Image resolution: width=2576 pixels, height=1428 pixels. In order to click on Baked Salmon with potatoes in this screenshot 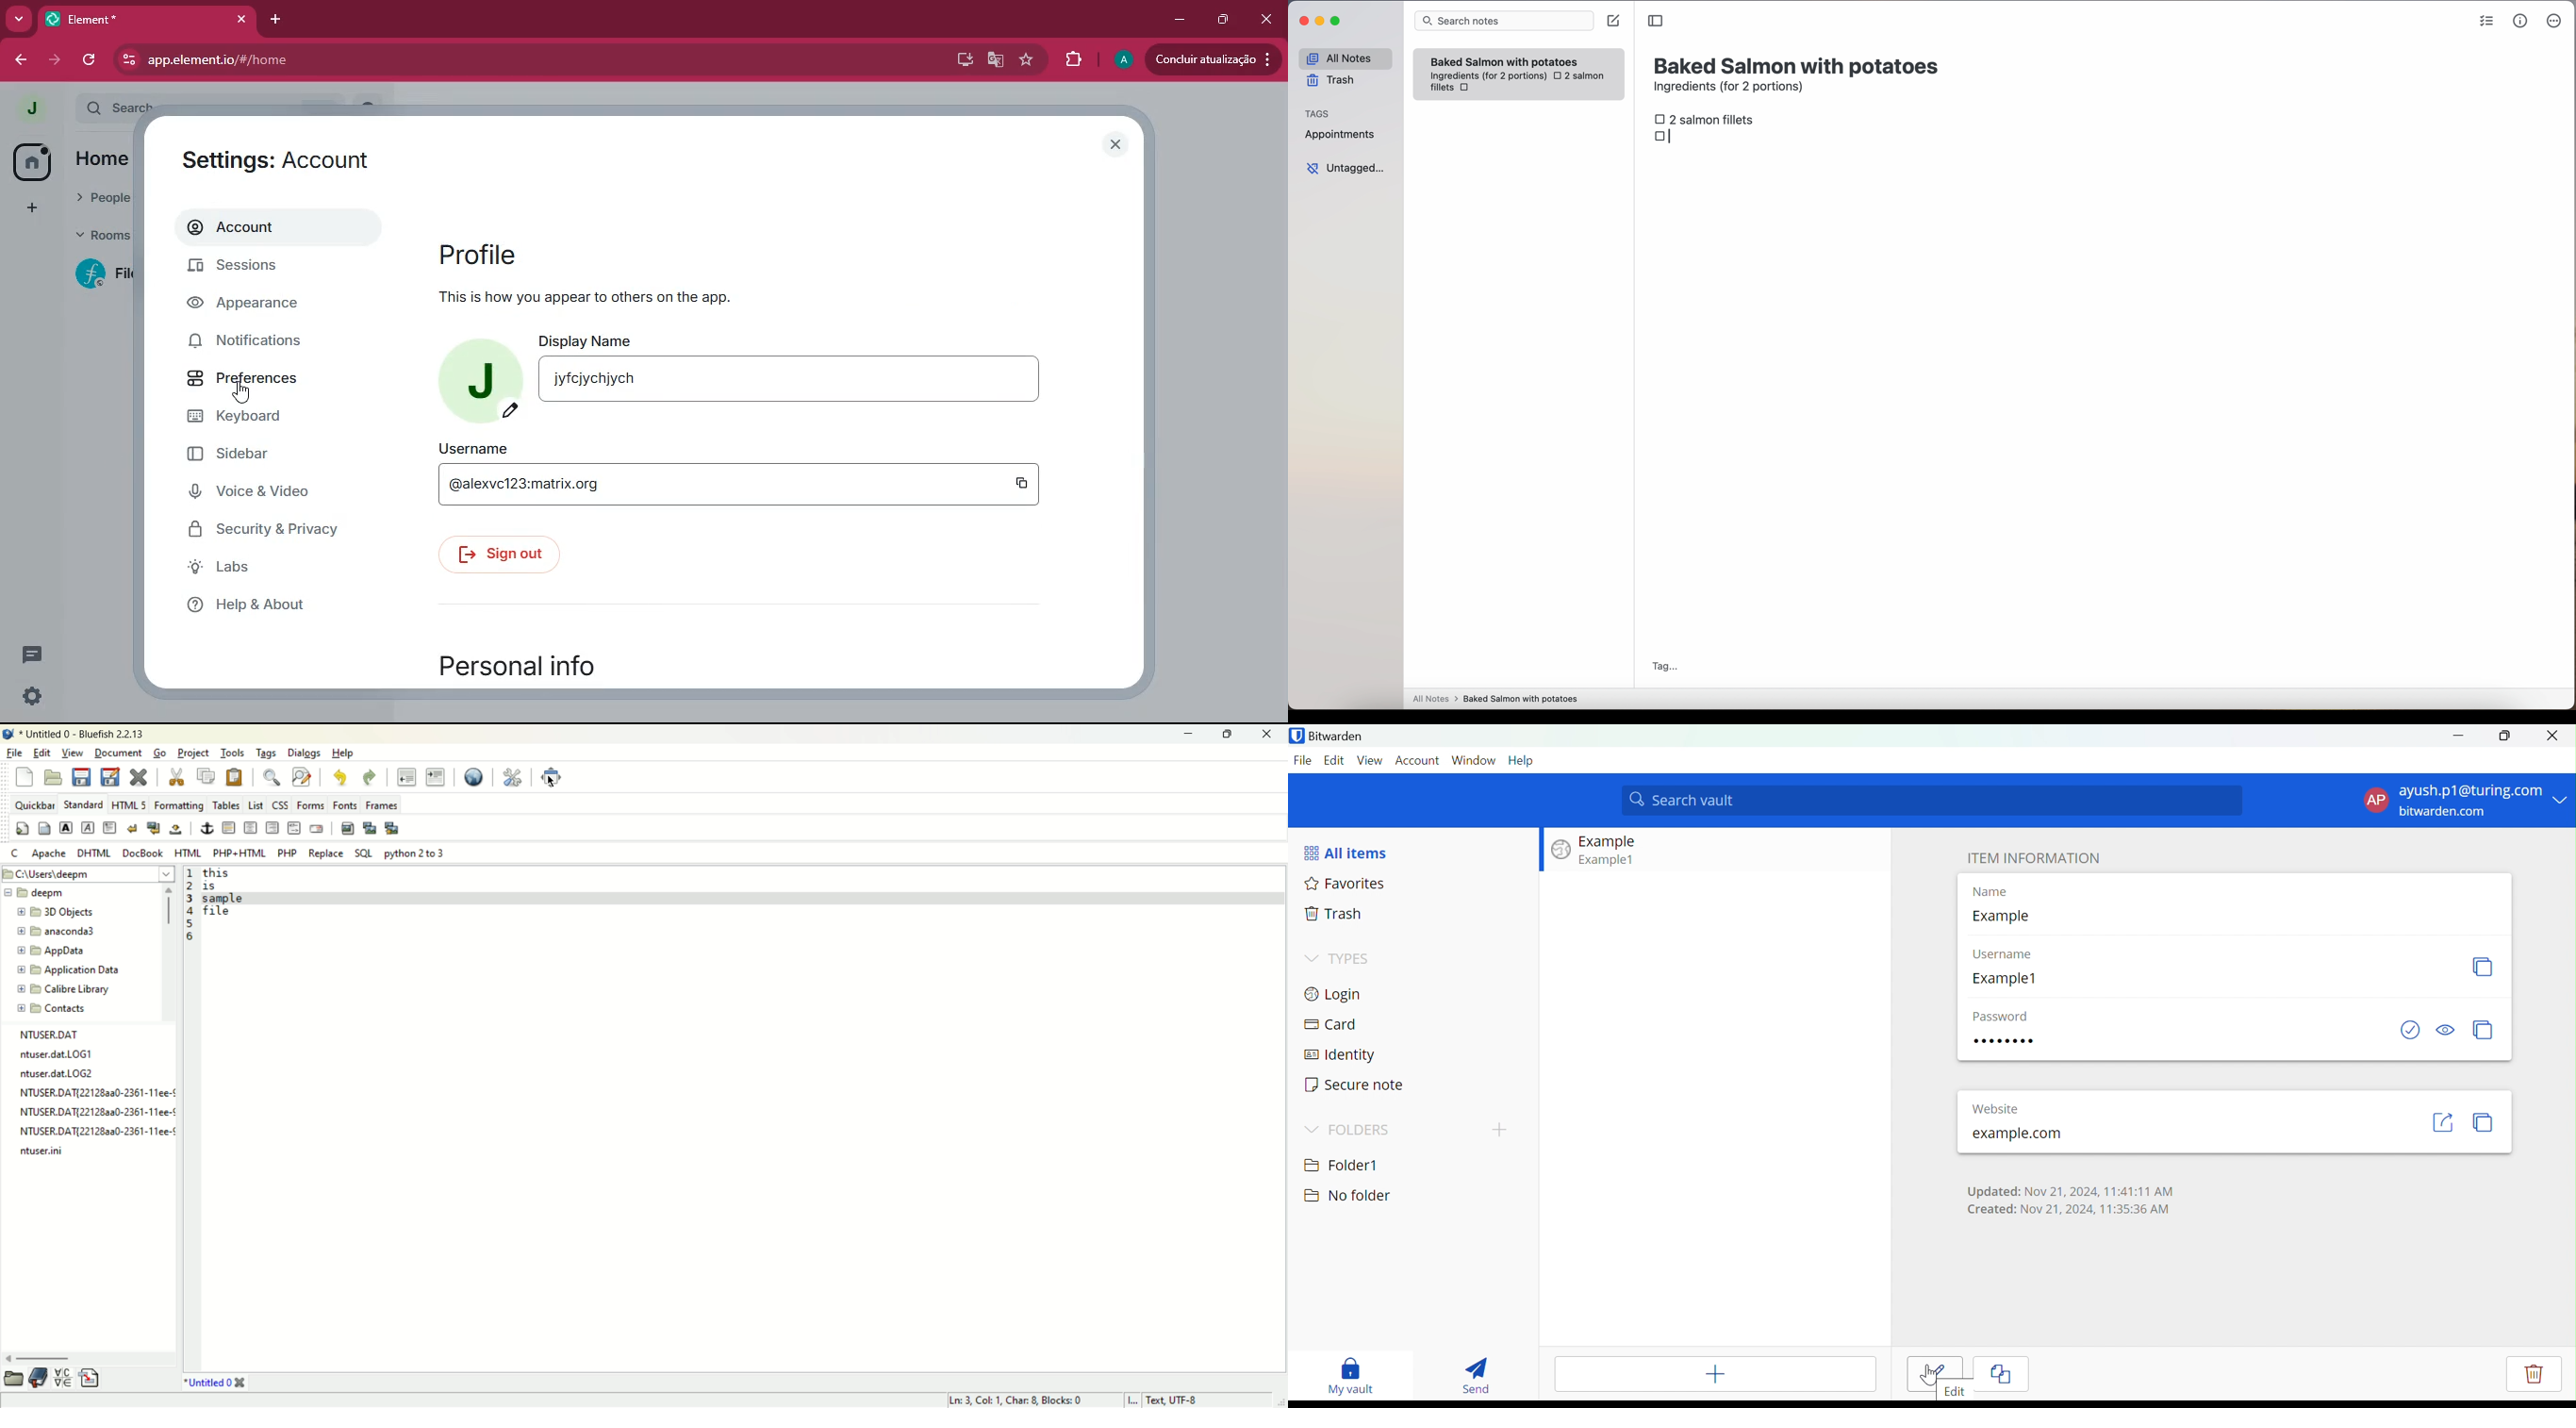, I will do `click(1505, 60)`.